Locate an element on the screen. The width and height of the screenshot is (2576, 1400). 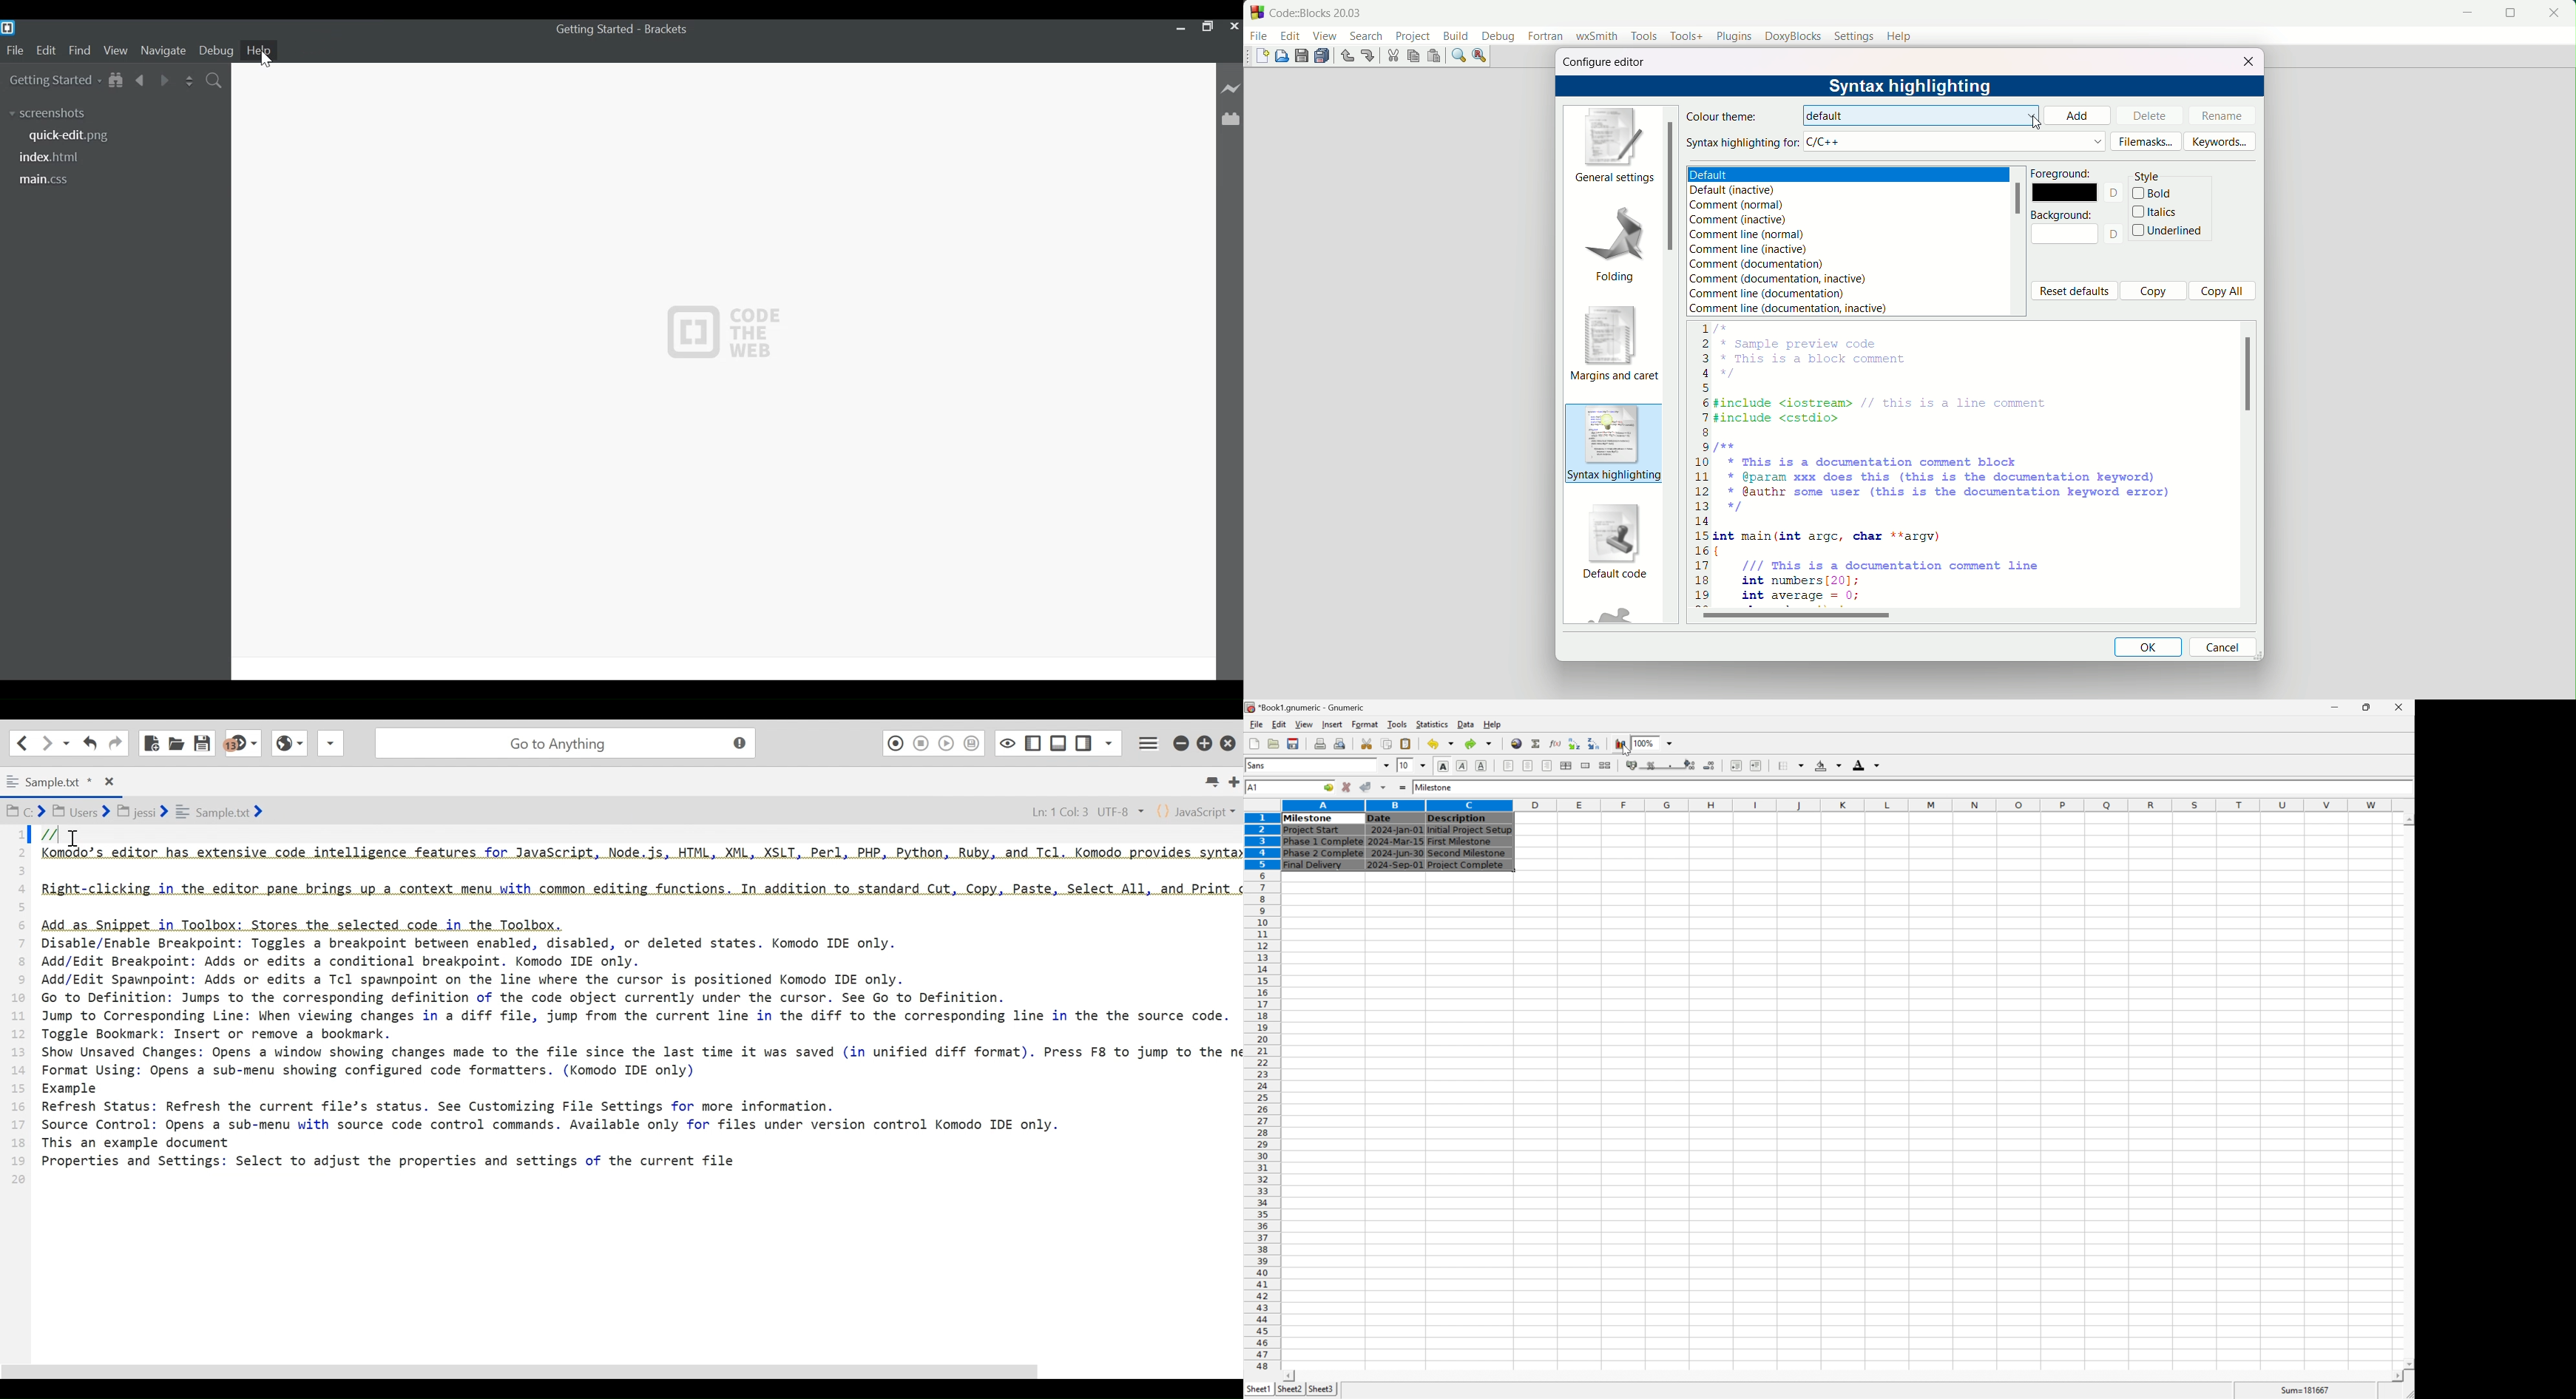
Stop Recording Macro is located at coordinates (922, 743).